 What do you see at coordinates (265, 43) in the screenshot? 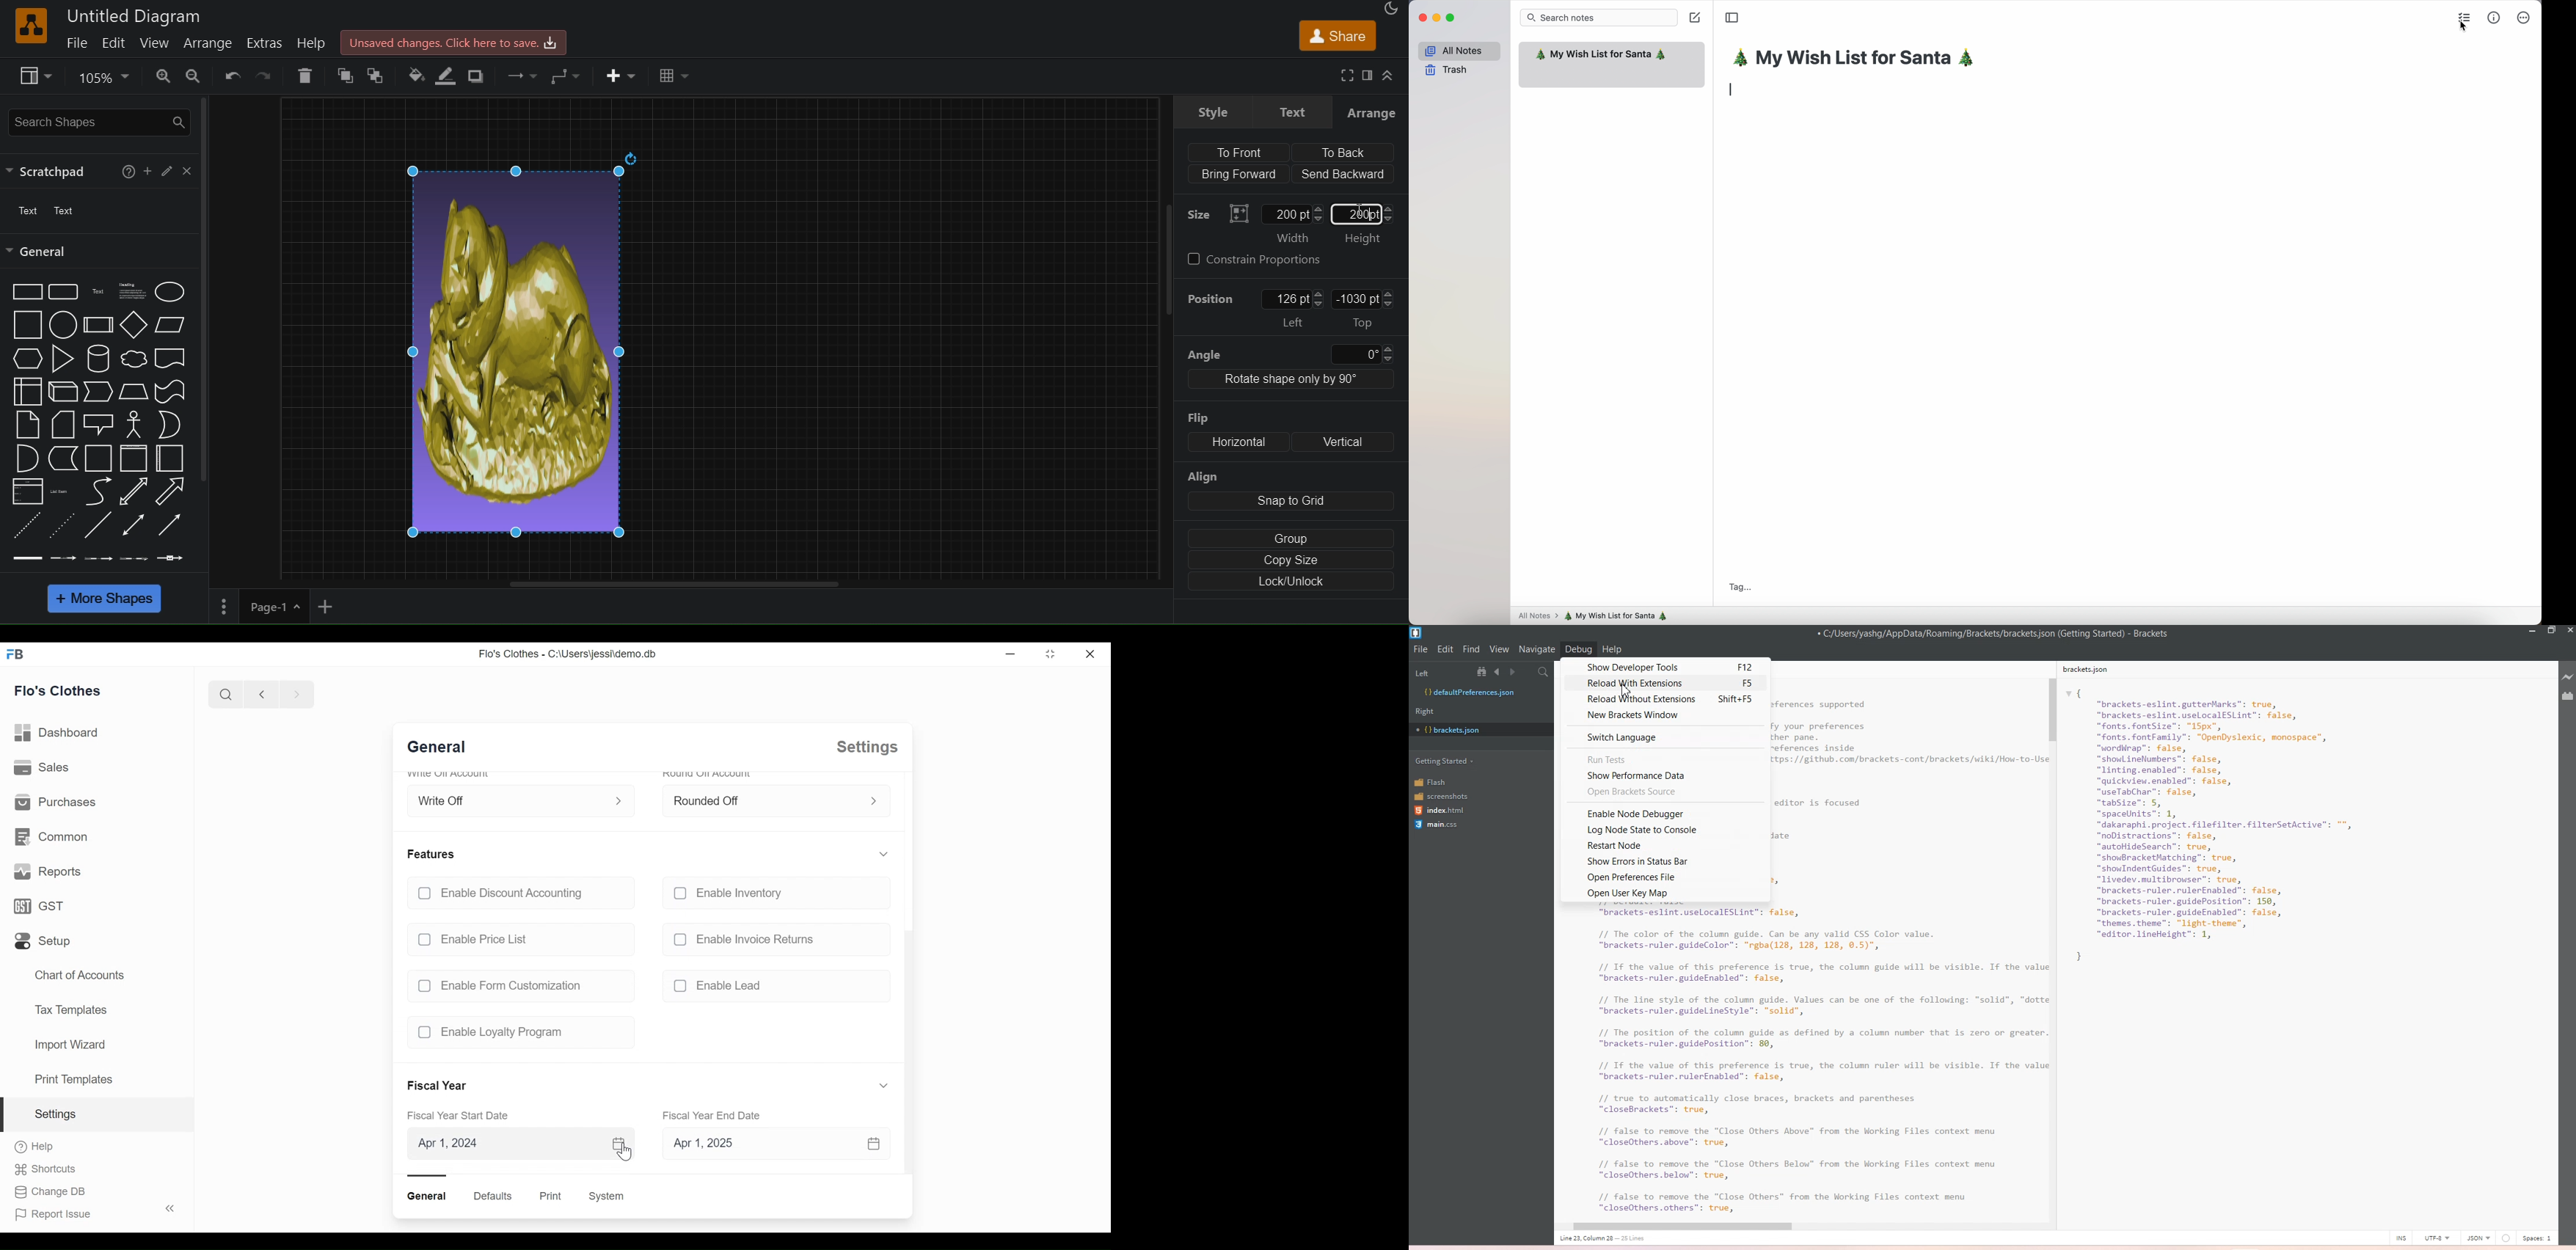
I see `extras` at bounding box center [265, 43].